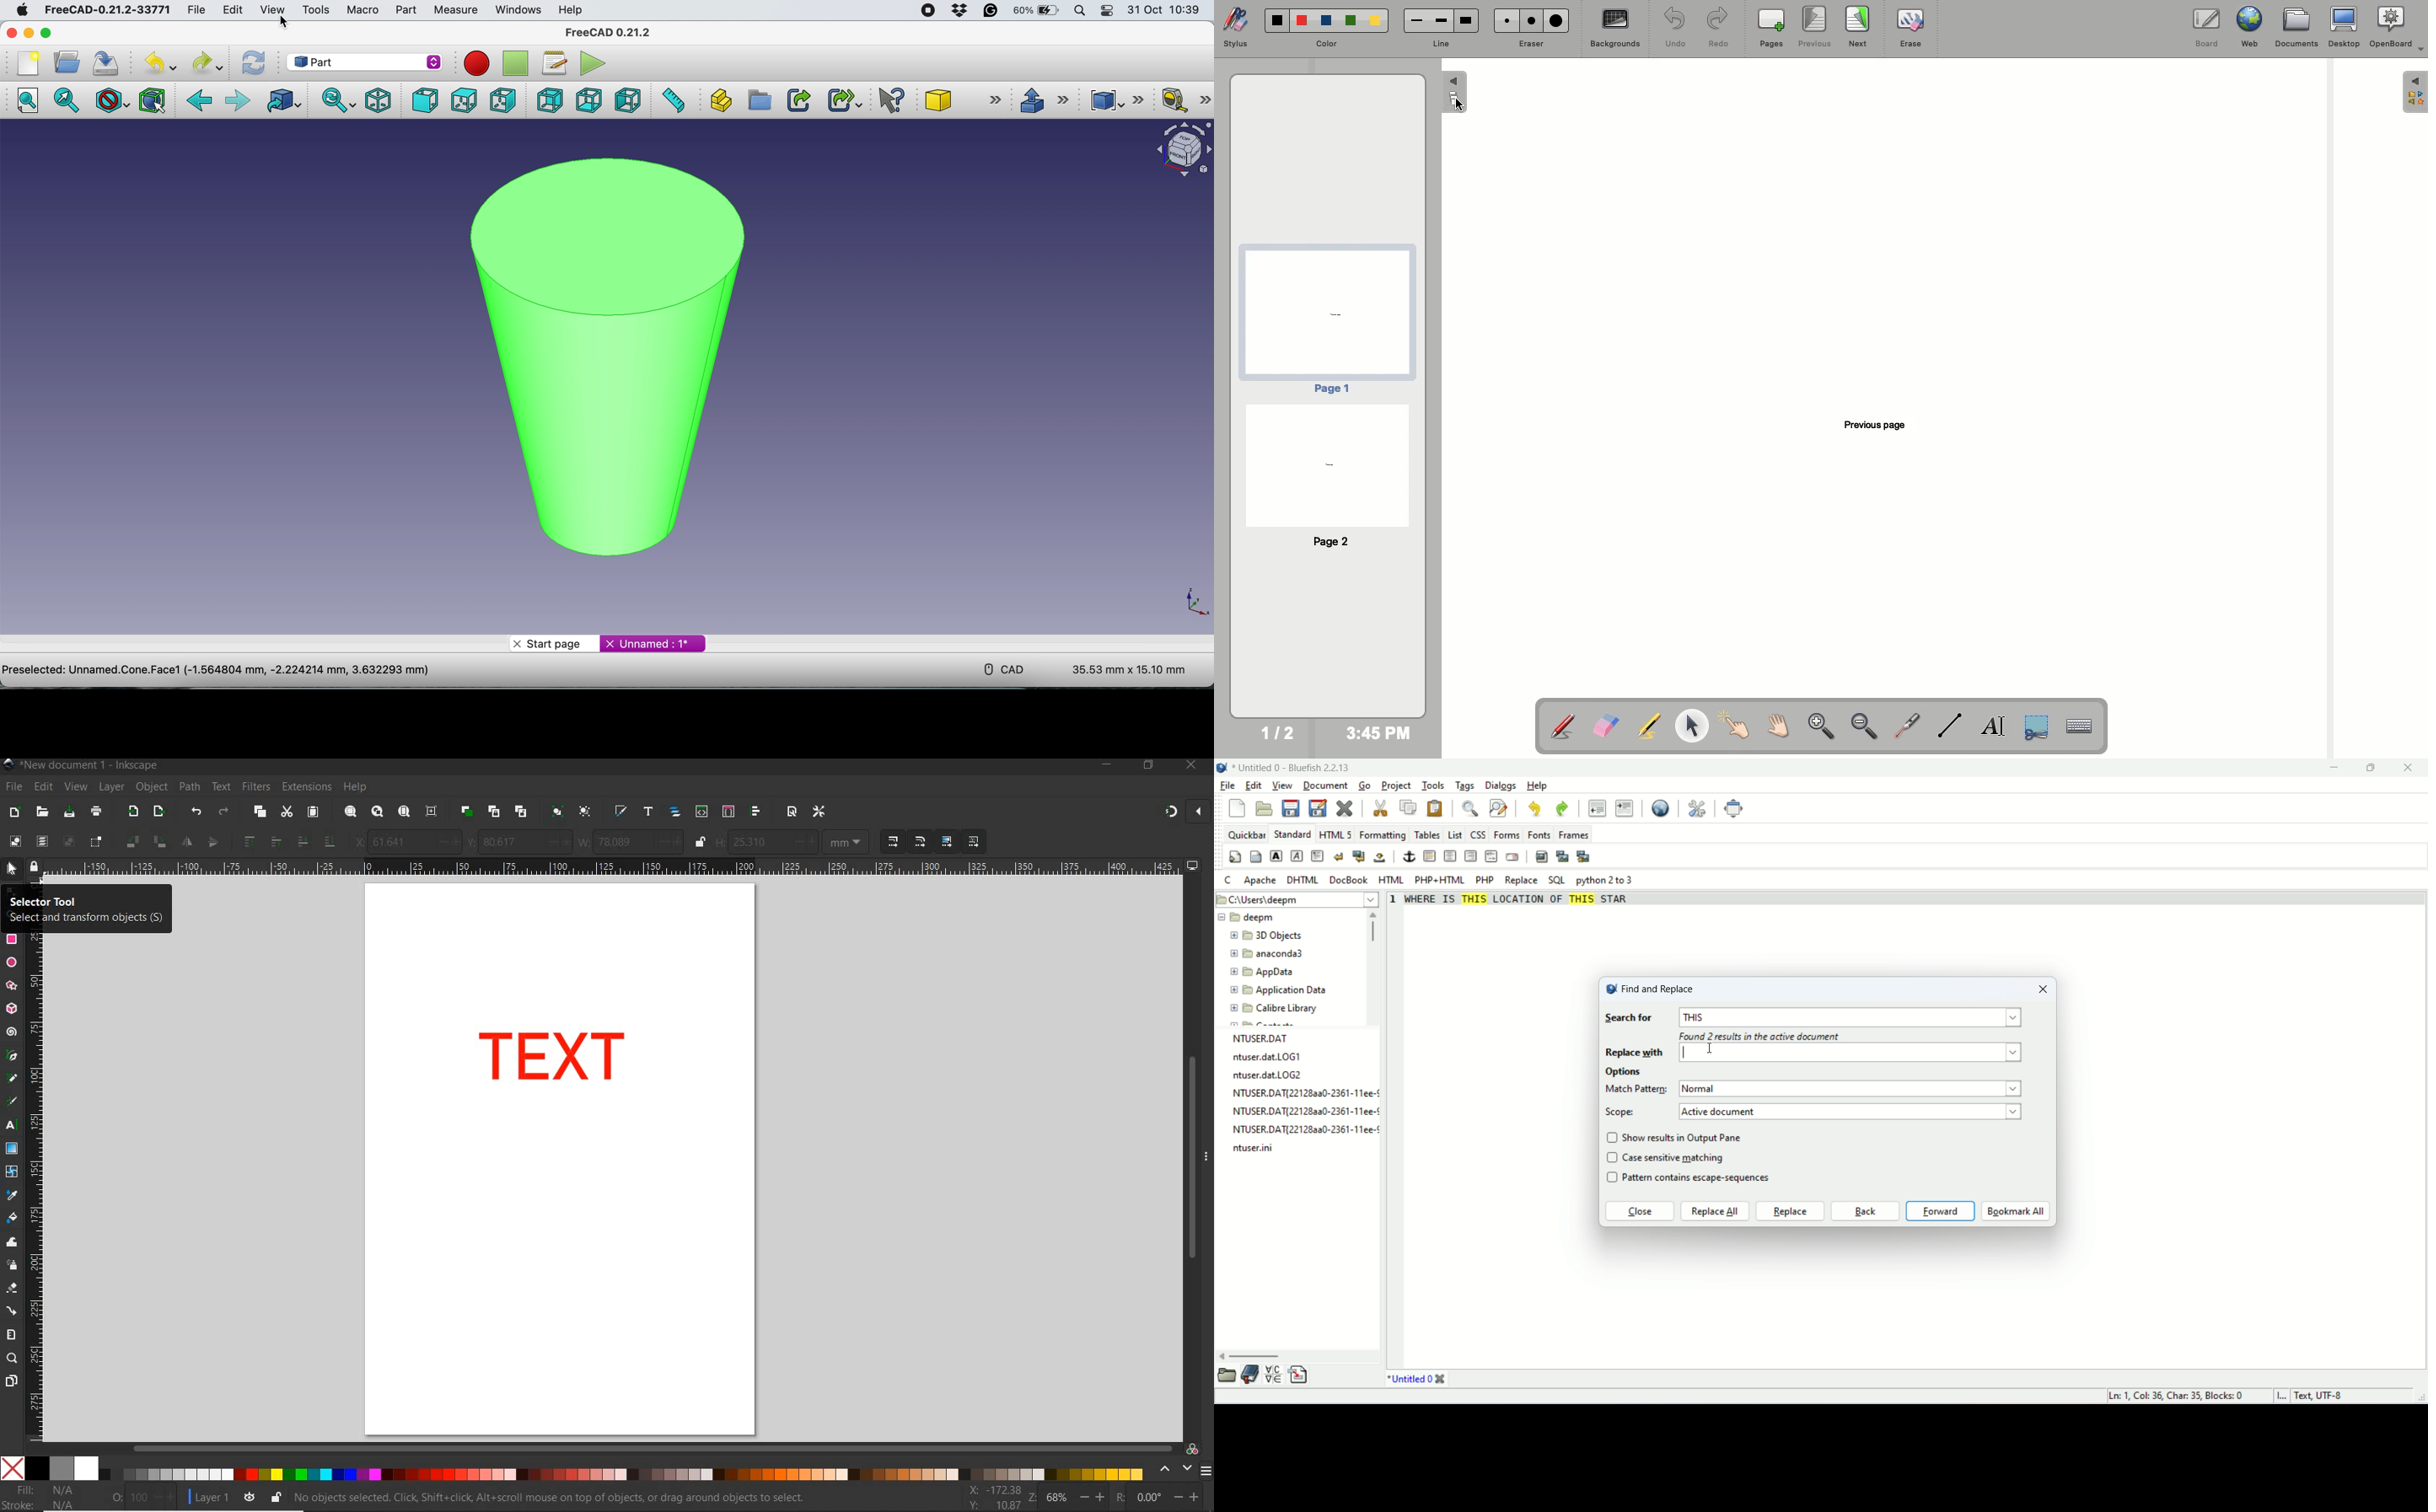 The width and height of the screenshot is (2436, 1512). Describe the element at coordinates (1450, 857) in the screenshot. I see `center` at that location.